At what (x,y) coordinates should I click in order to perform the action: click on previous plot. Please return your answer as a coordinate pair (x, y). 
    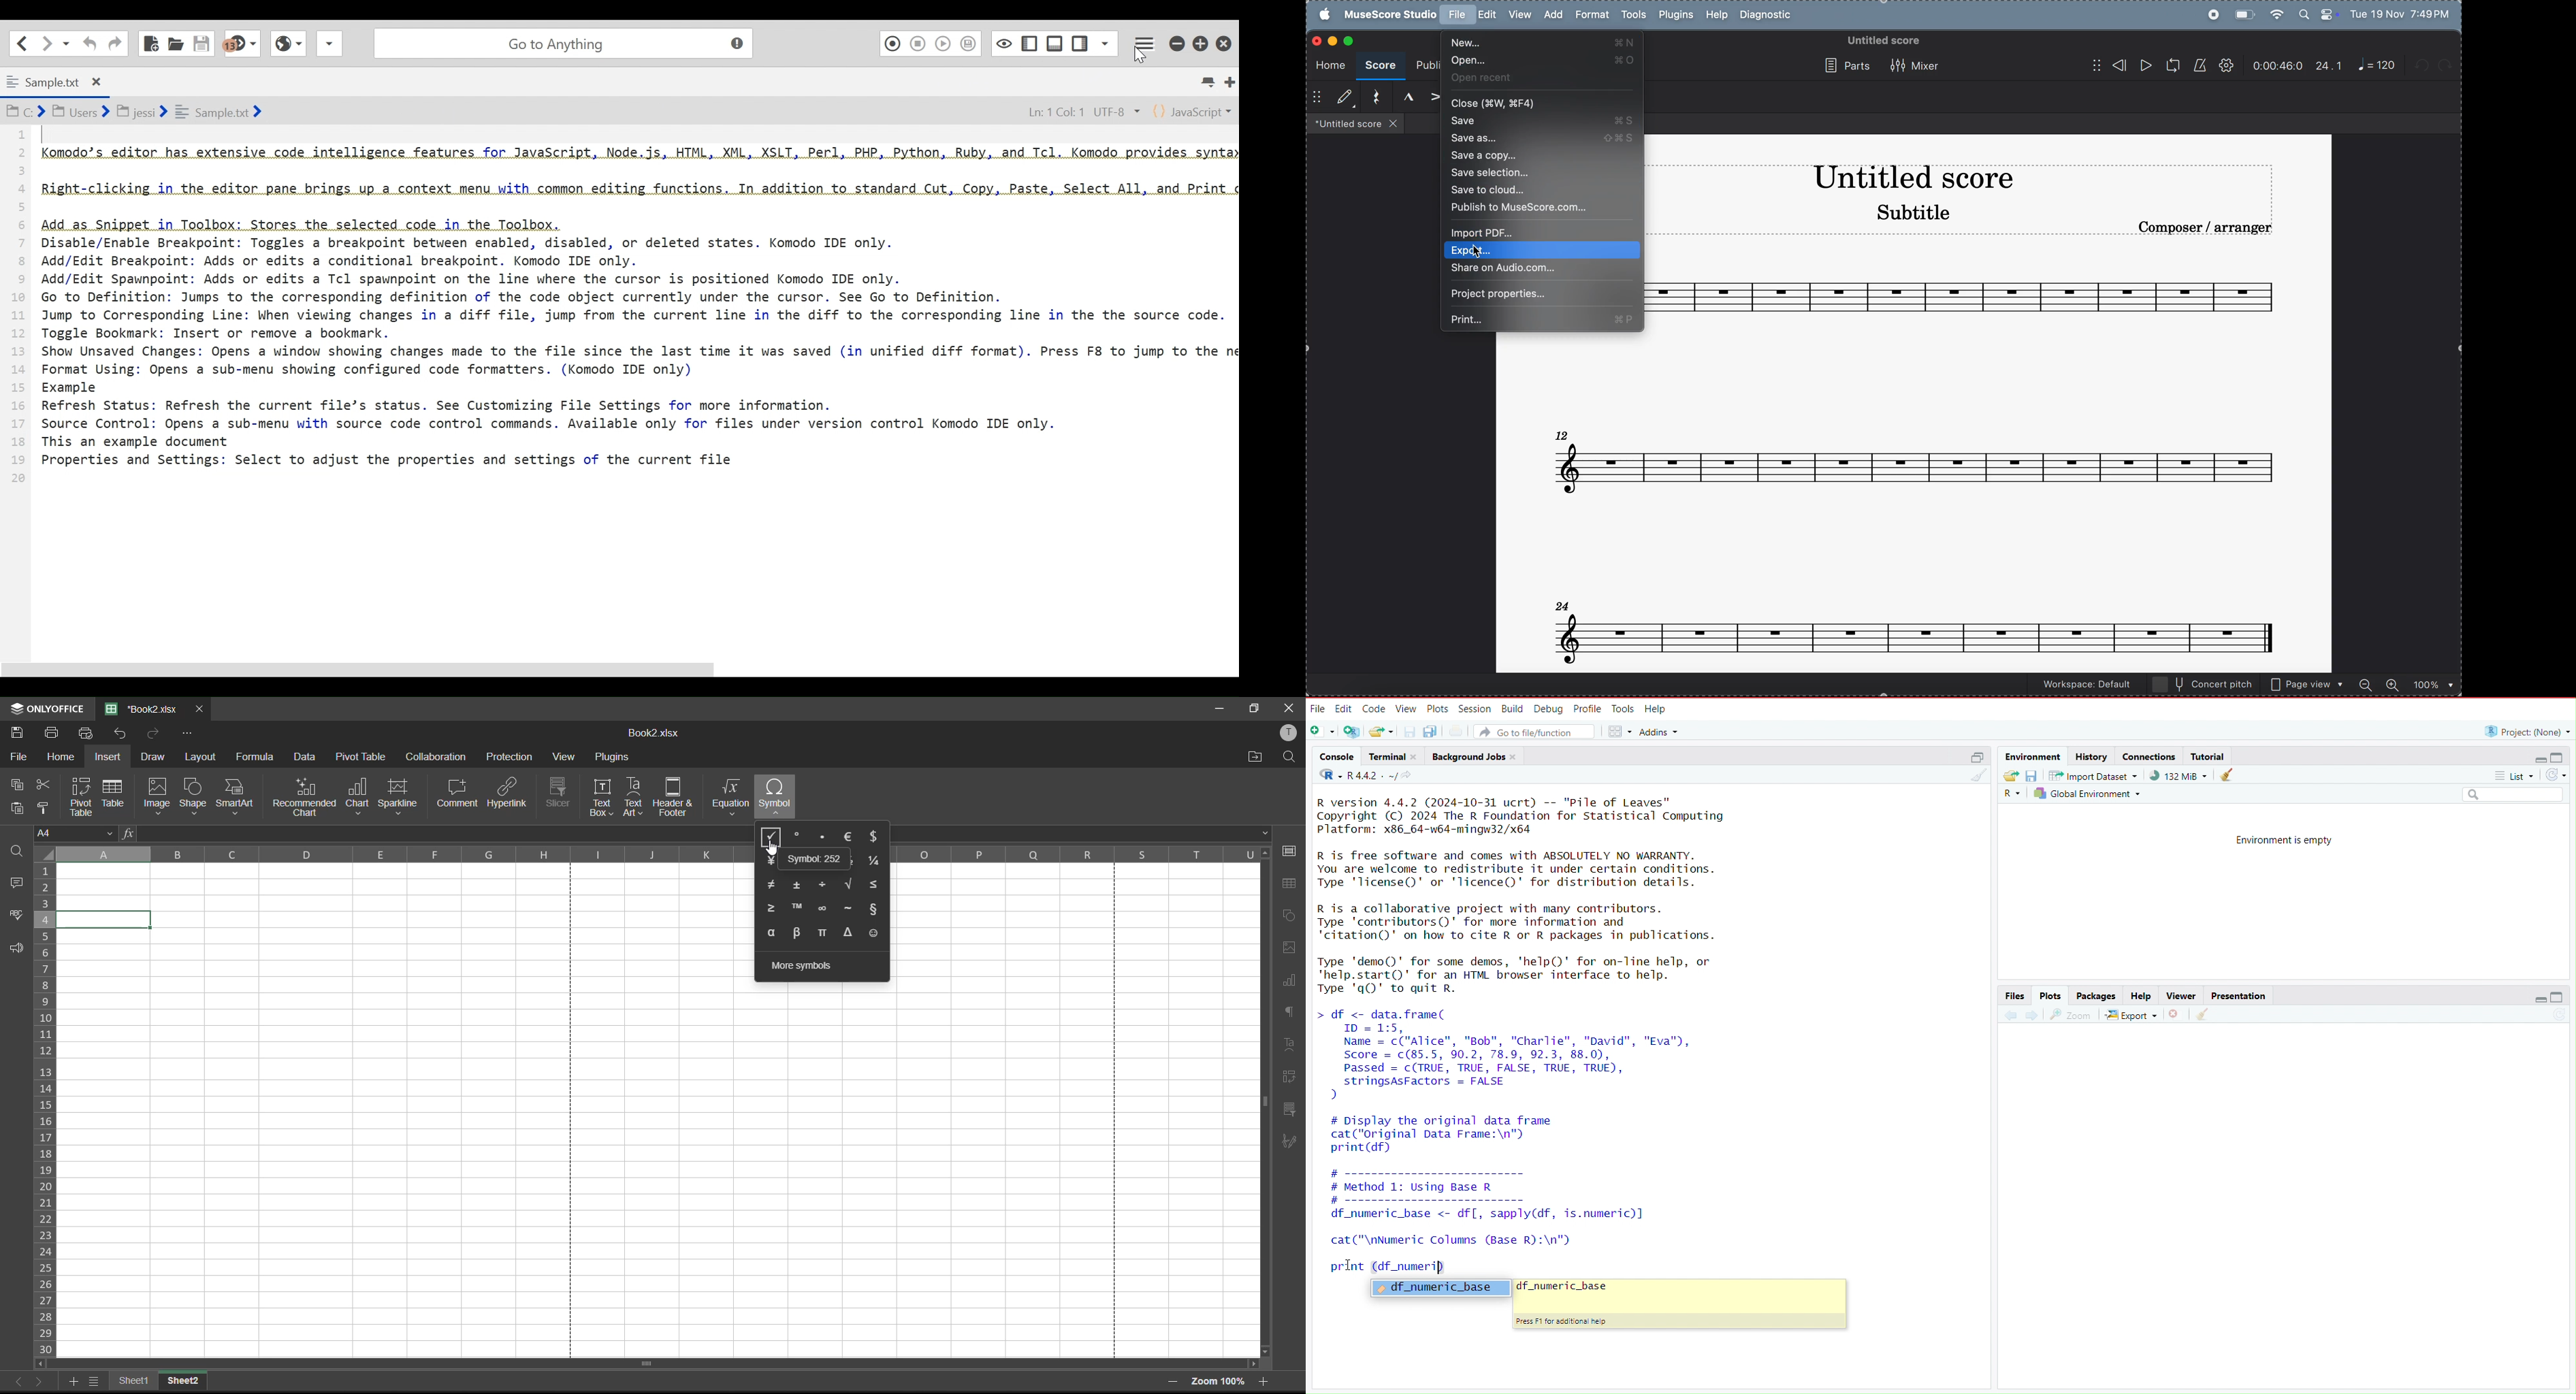
    Looking at the image, I should click on (2005, 1016).